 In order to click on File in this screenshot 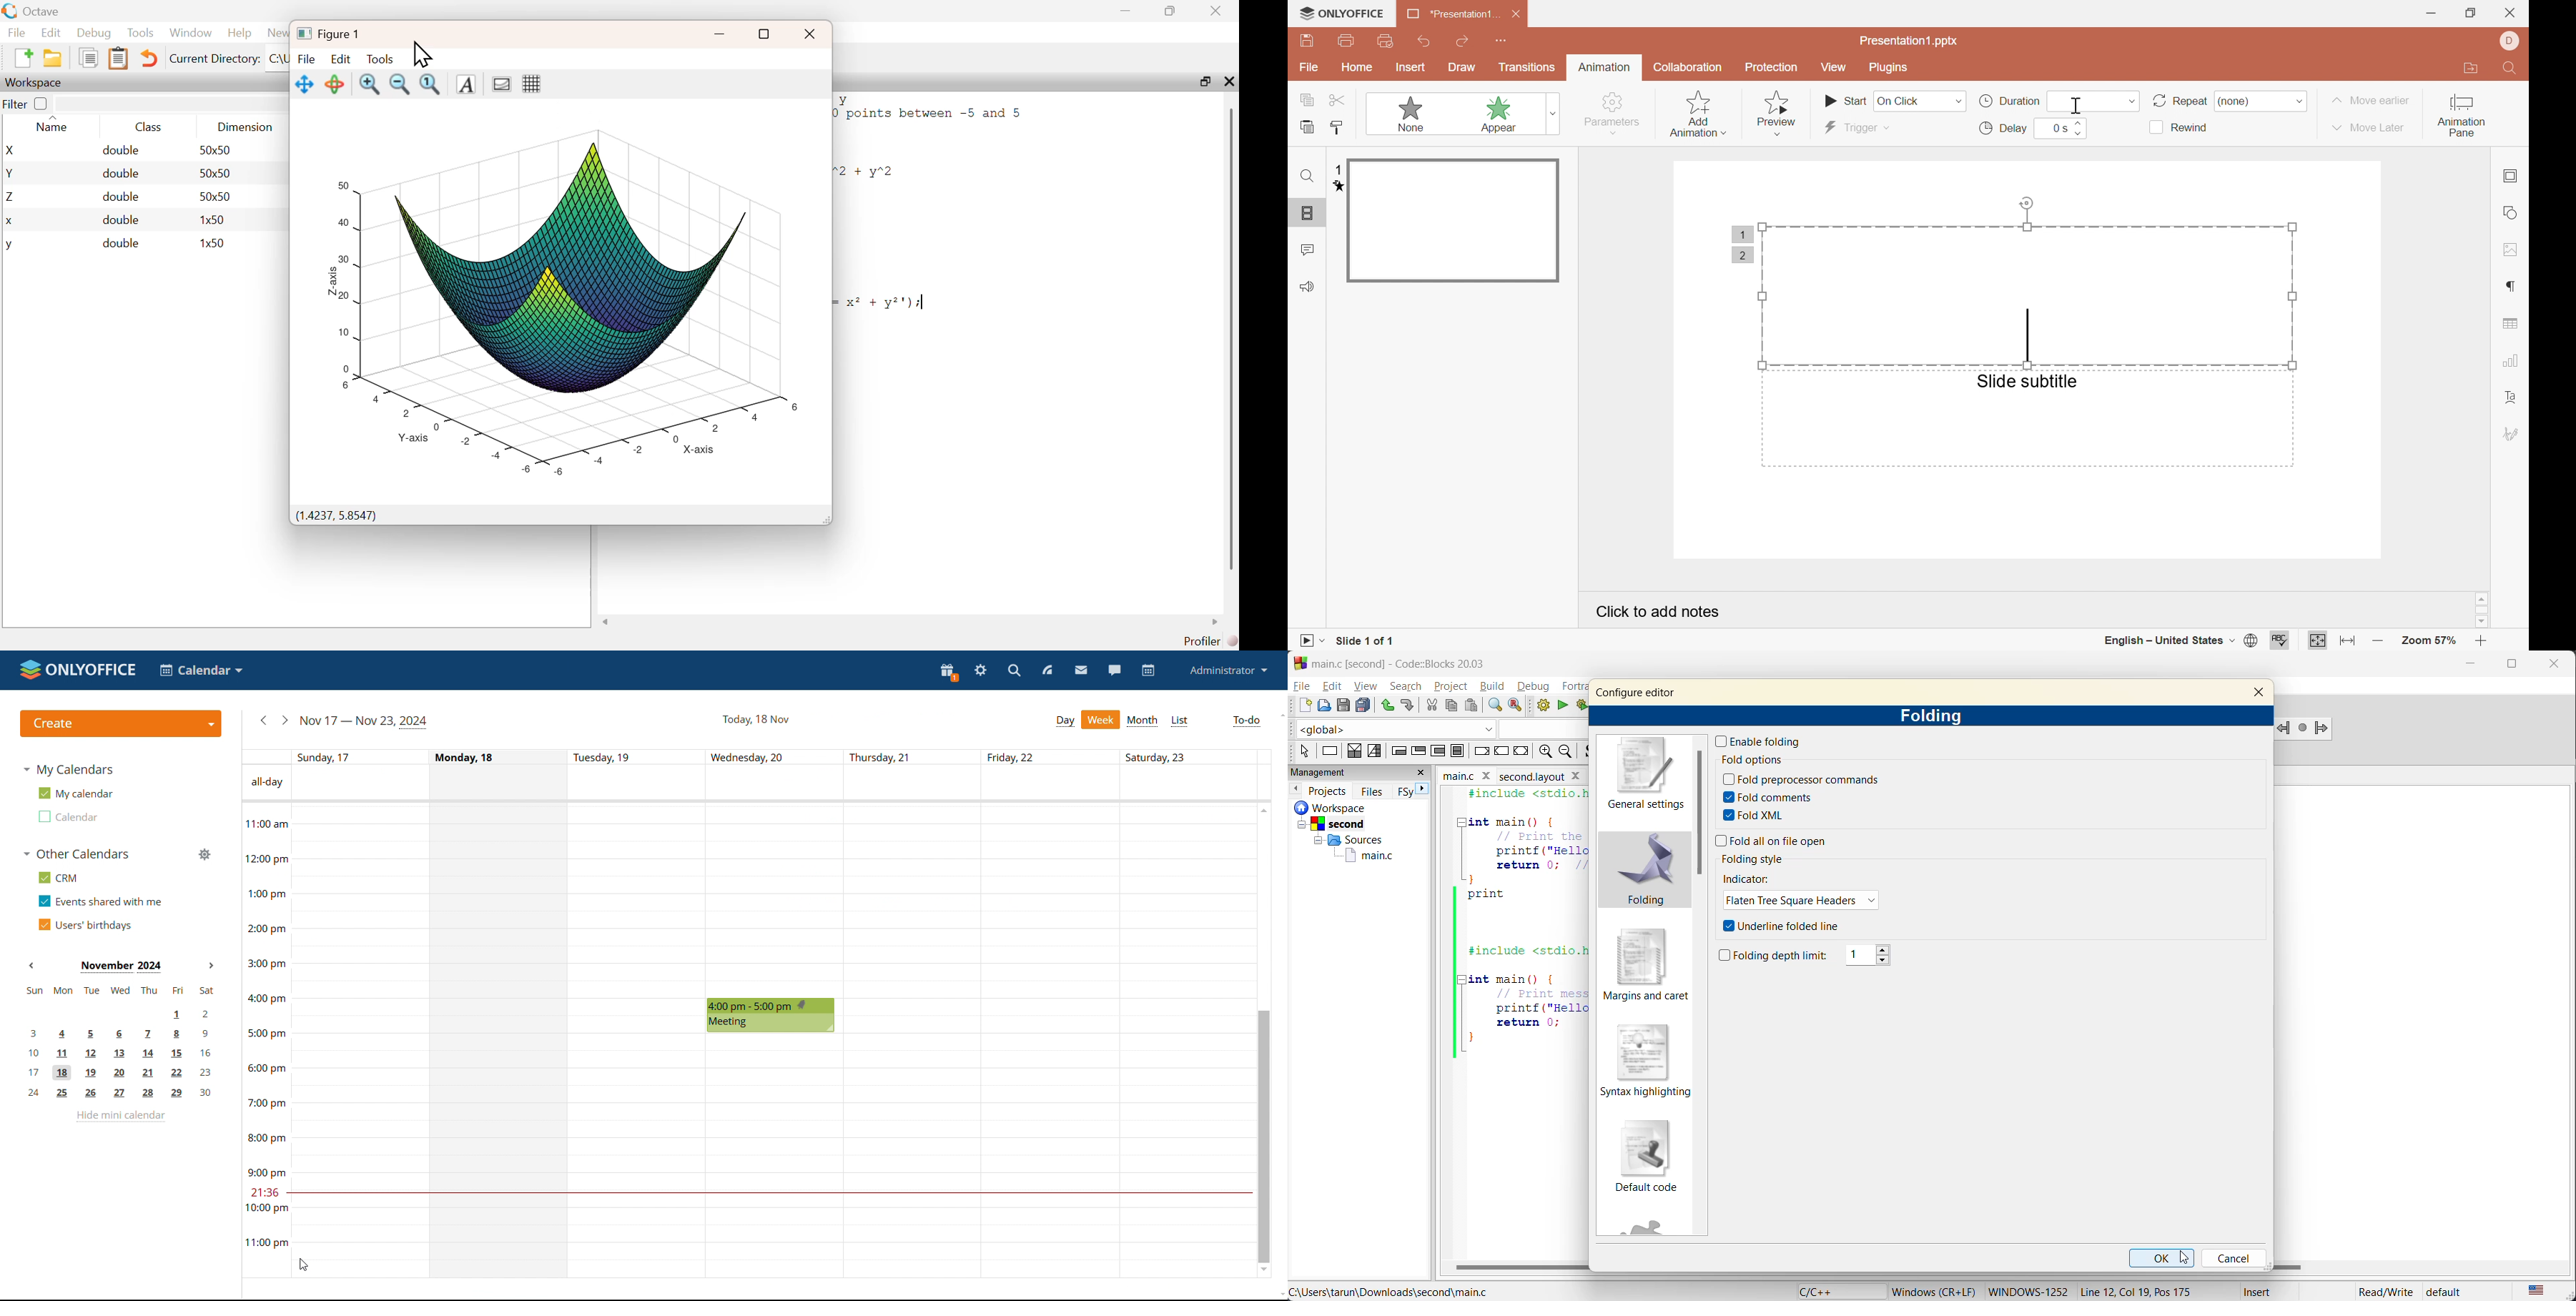, I will do `click(307, 59)`.